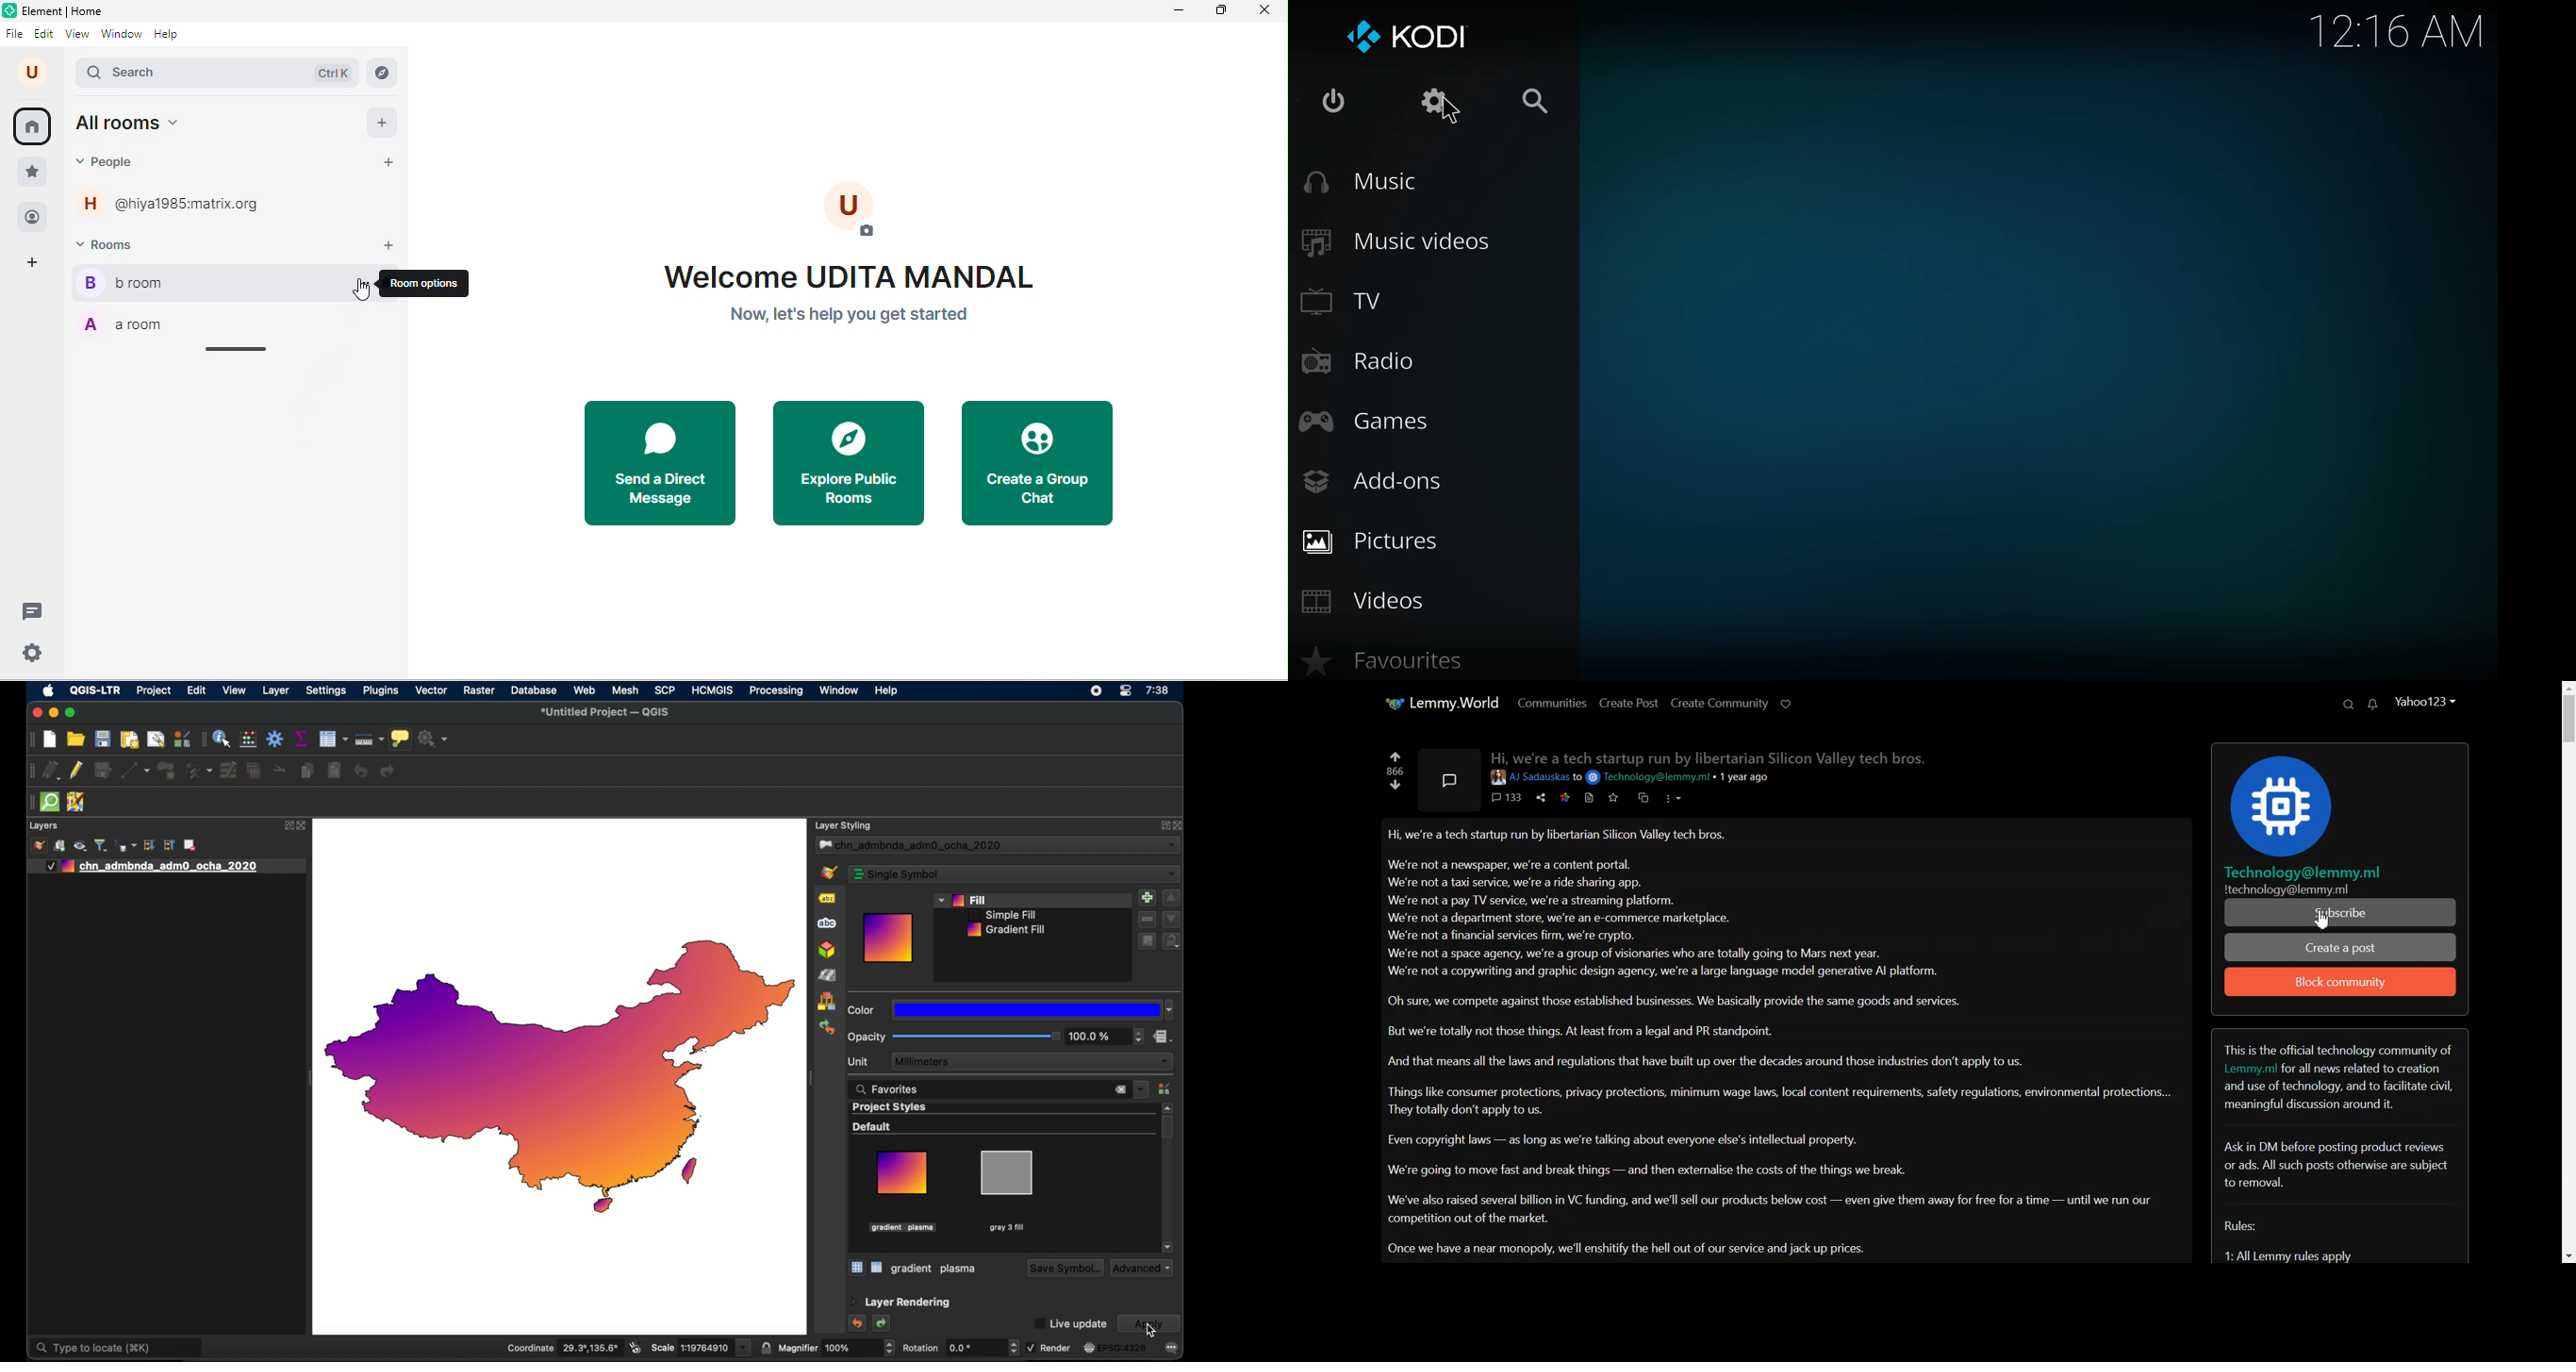 Image resolution: width=2576 pixels, height=1372 pixels. I want to click on thumbnail, so click(1449, 780).